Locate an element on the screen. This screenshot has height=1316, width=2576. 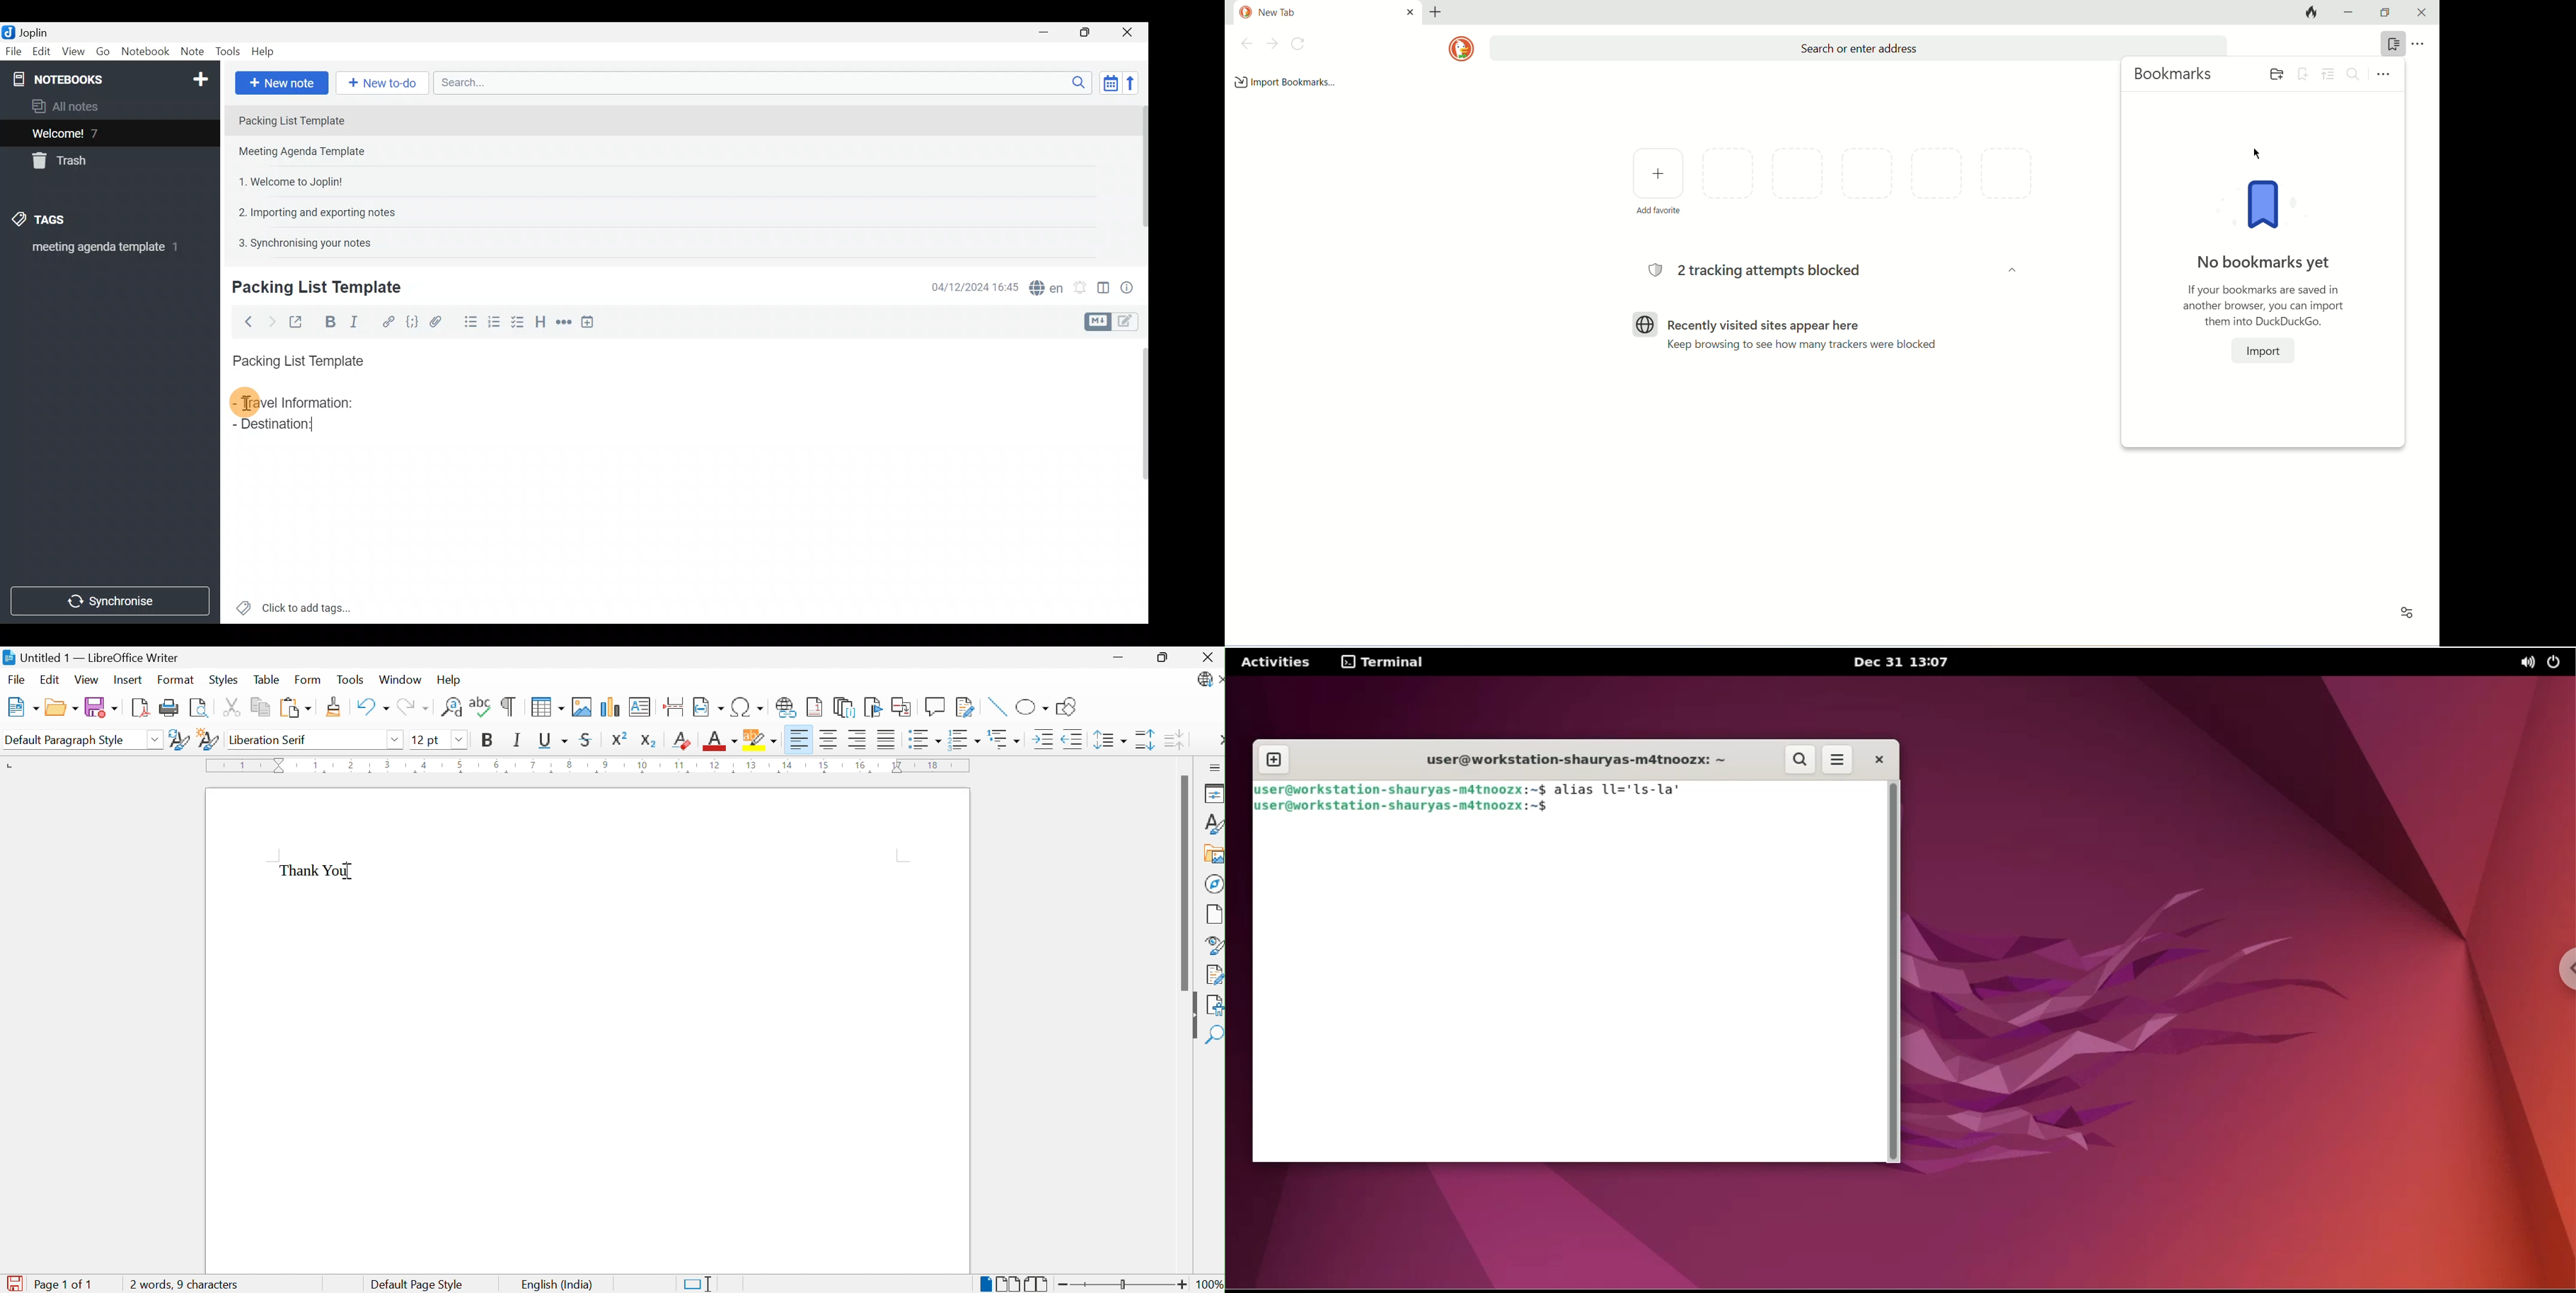
No bookmarks yet
If your bookmarks are saved in
nother browser, you can import
them into DuckDuckGo. is located at coordinates (2264, 289).